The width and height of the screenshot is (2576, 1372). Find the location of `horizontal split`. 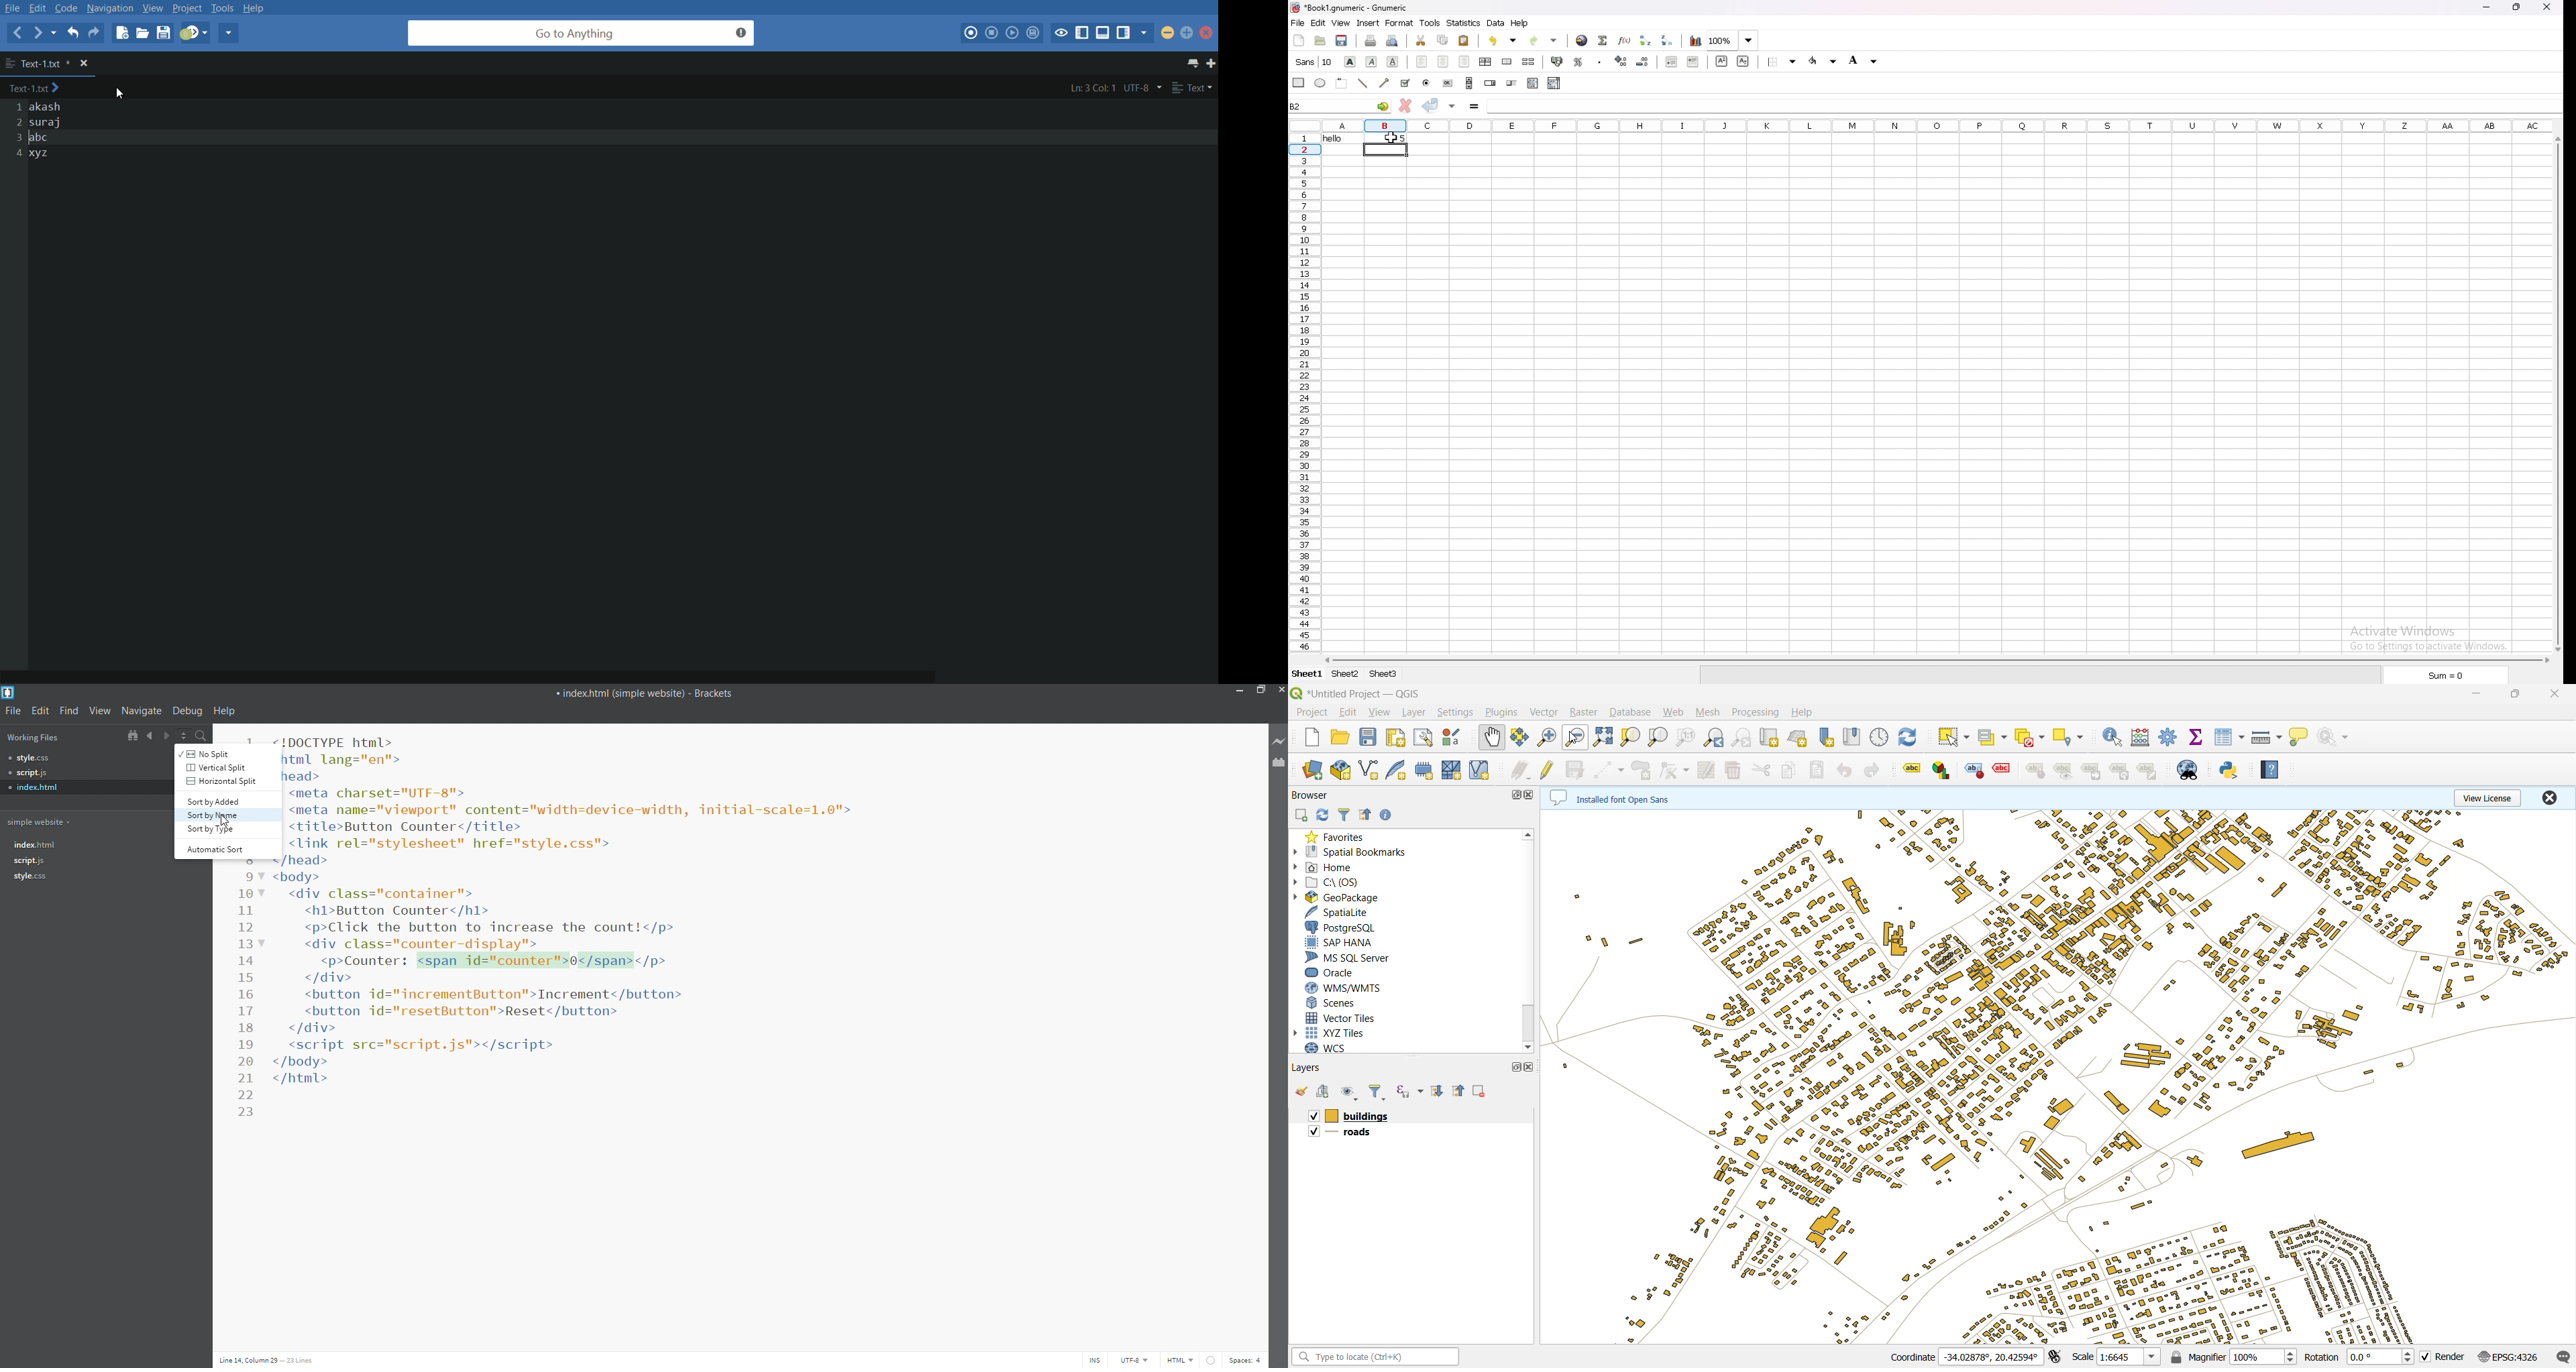

horizontal split is located at coordinates (219, 781).